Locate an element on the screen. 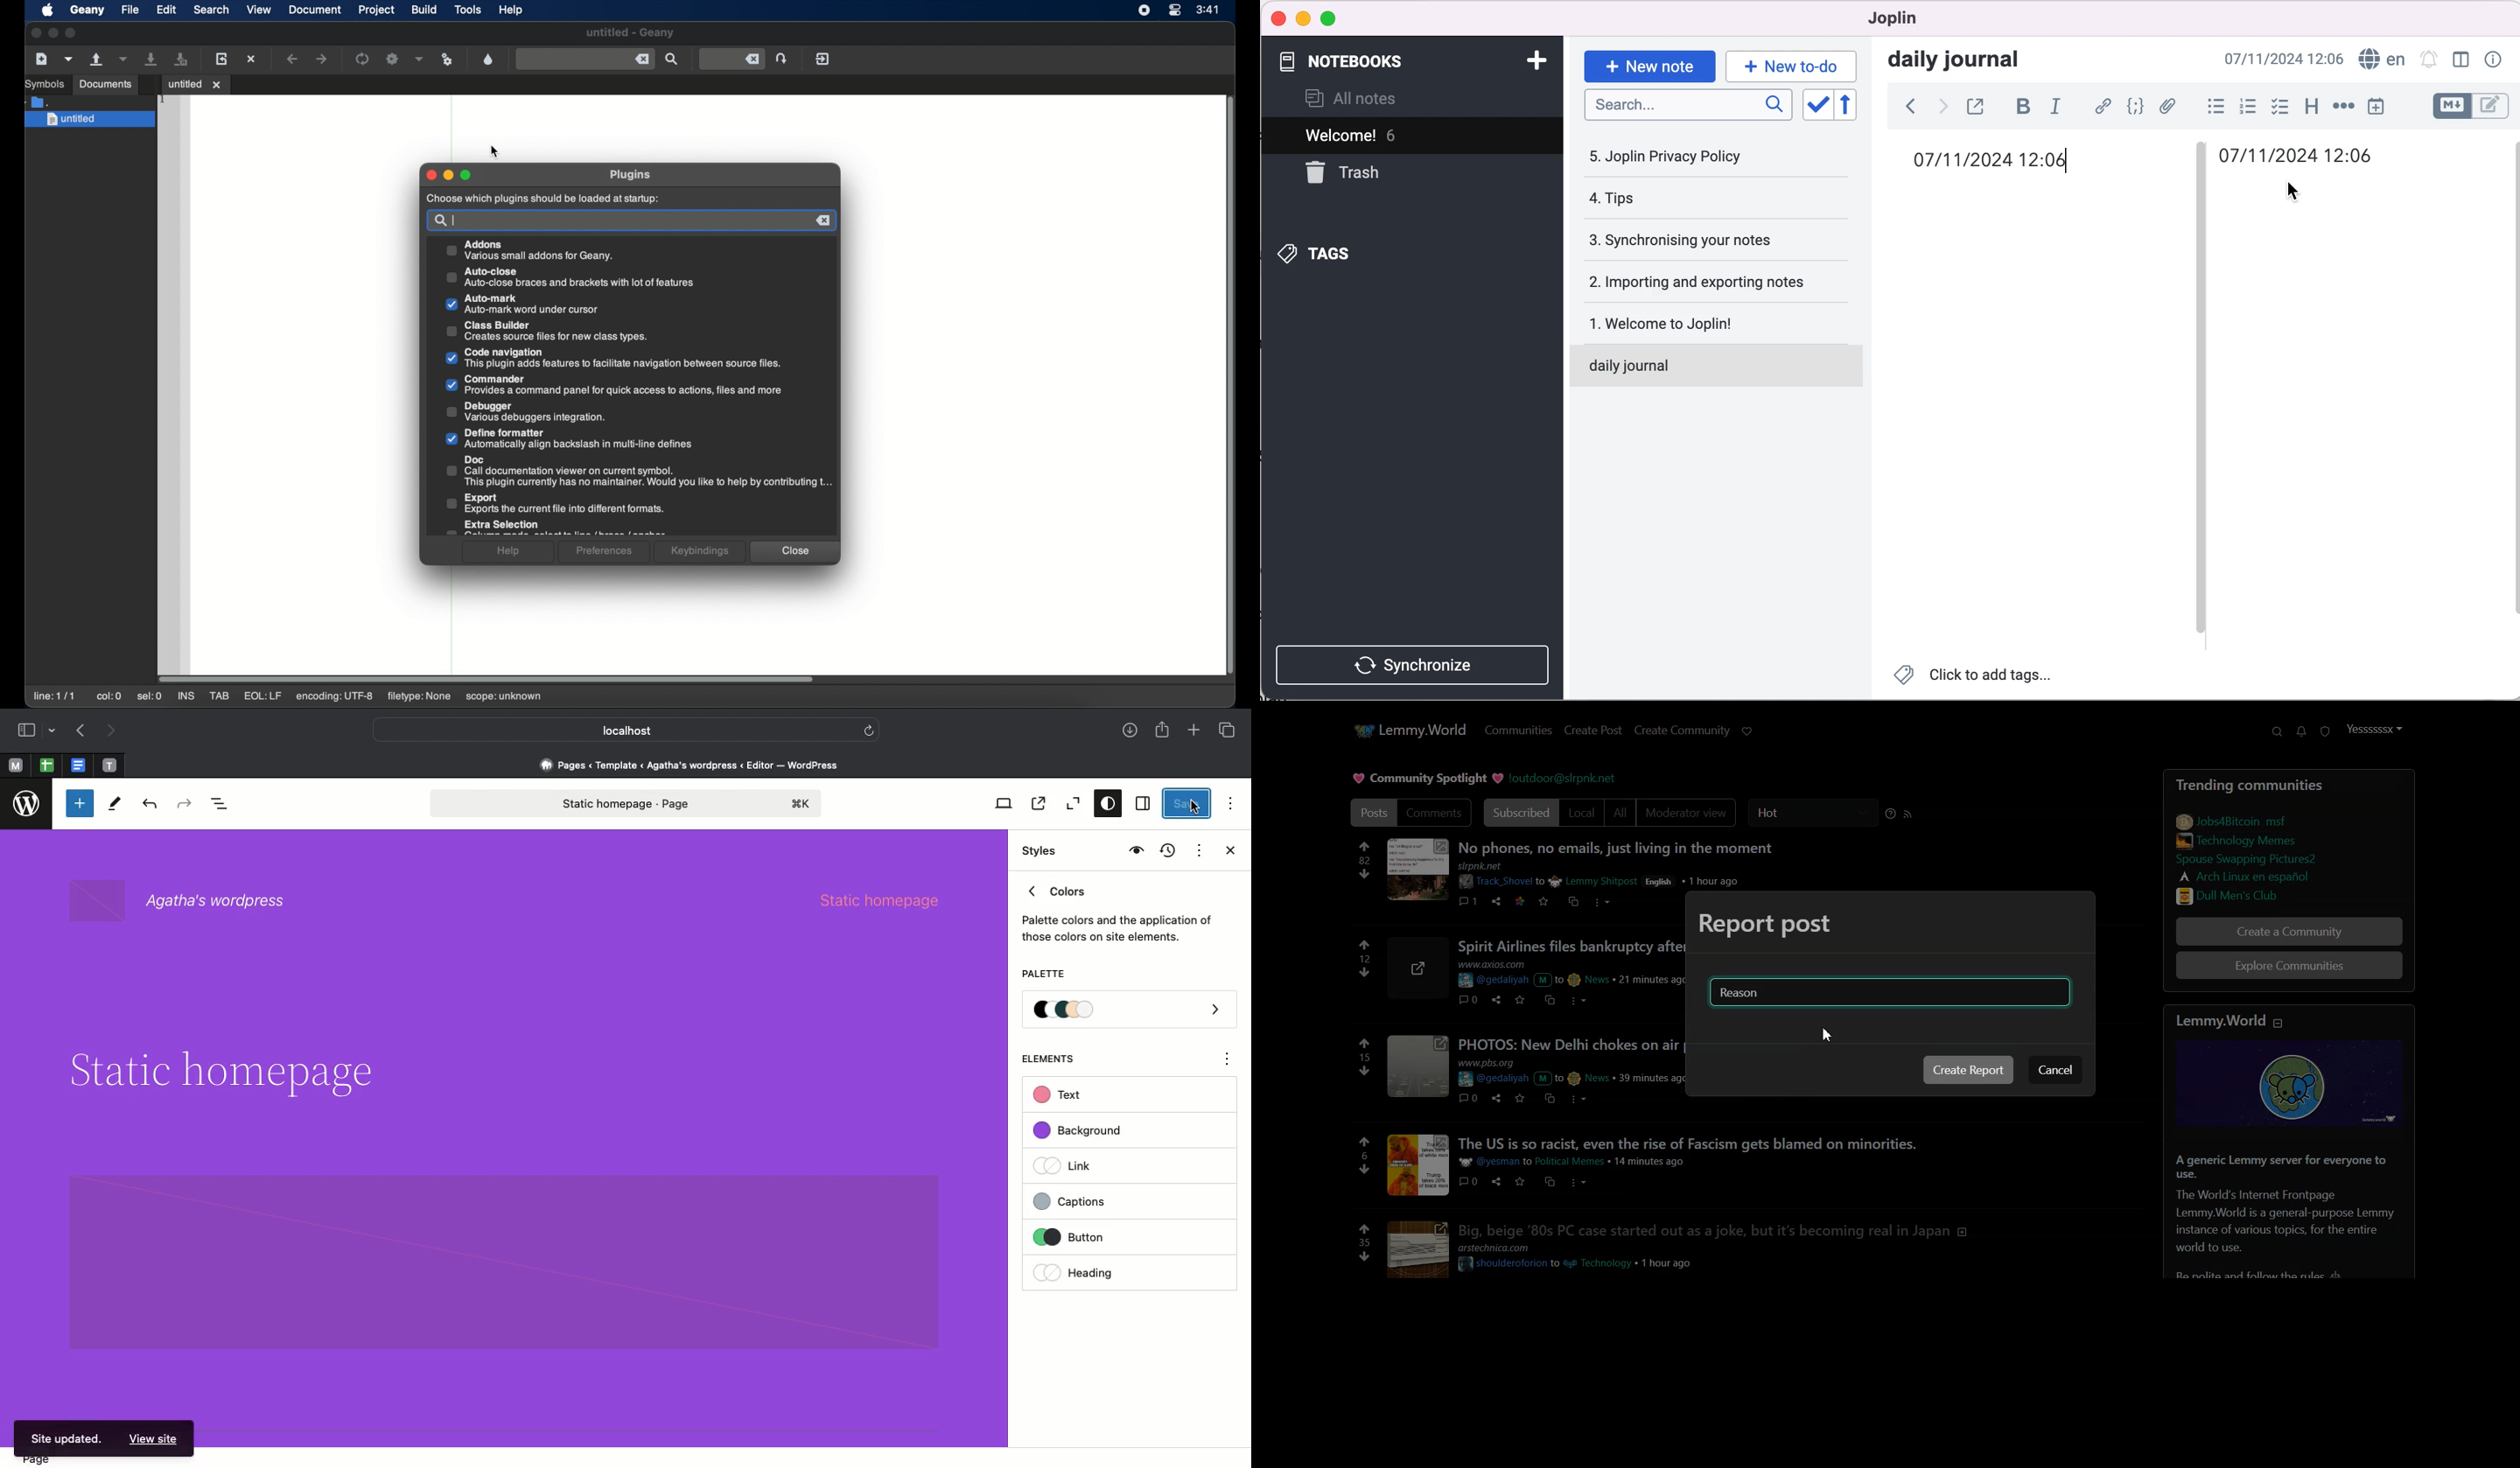 Image resolution: width=2520 pixels, height=1484 pixels. Cancel is located at coordinates (2054, 1070).